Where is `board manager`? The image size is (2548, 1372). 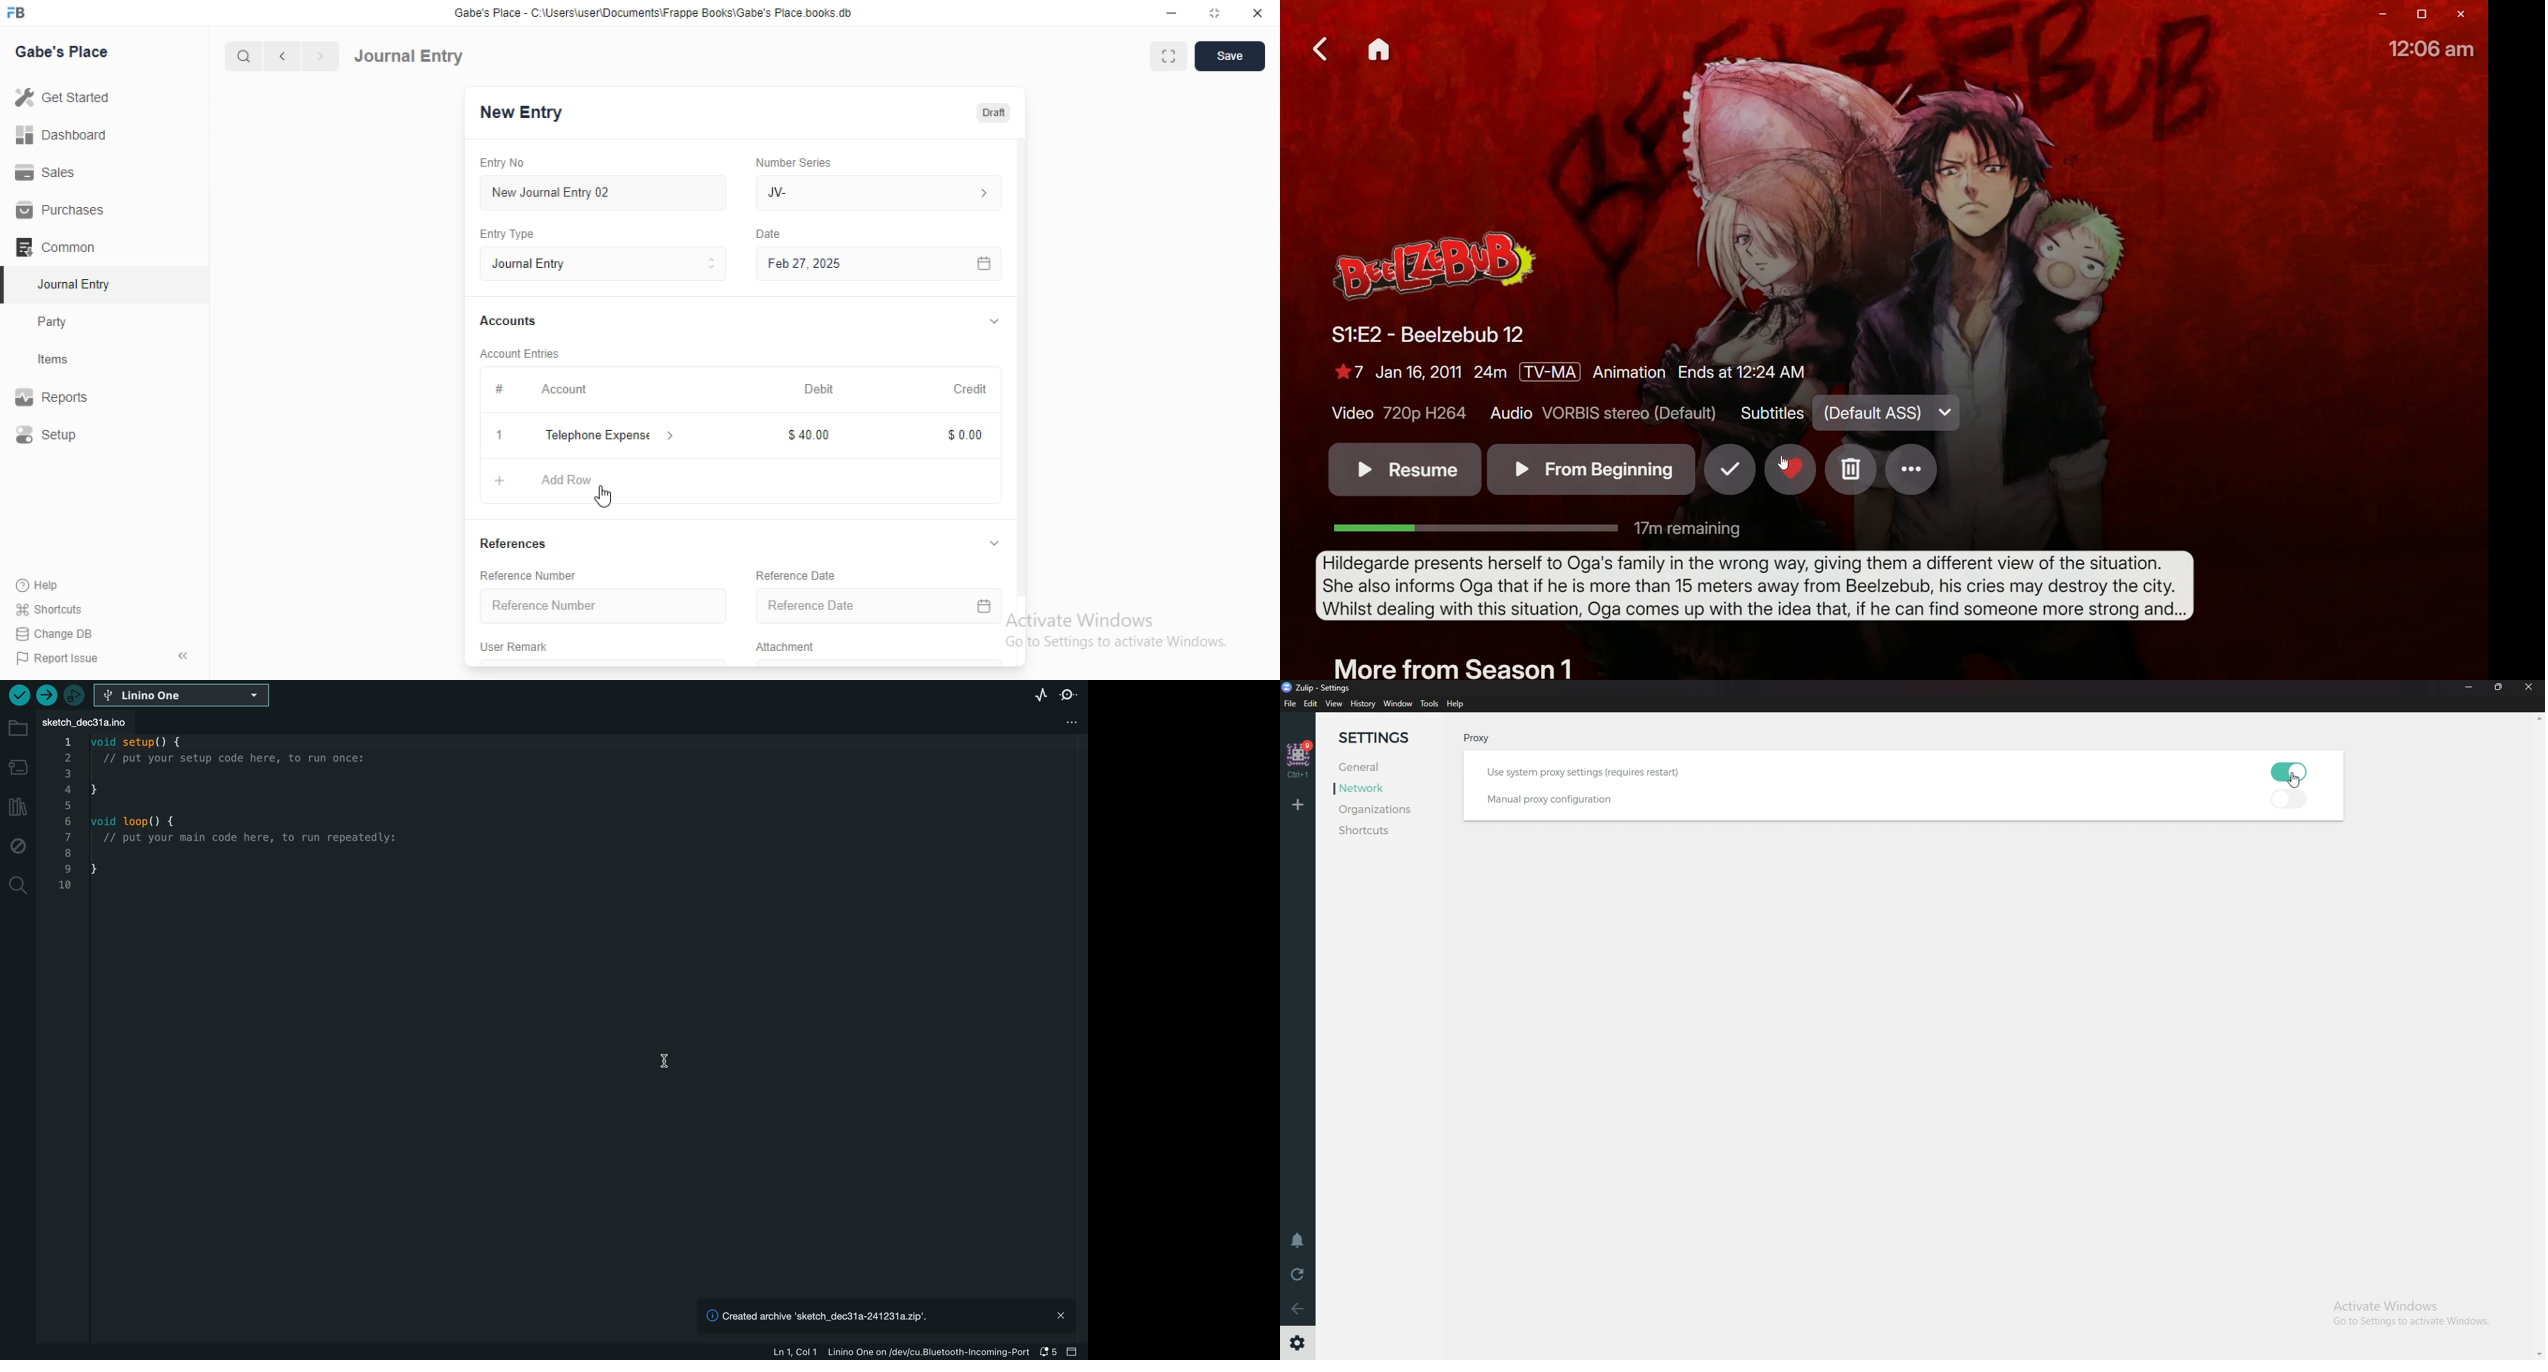
board manager is located at coordinates (17, 763).